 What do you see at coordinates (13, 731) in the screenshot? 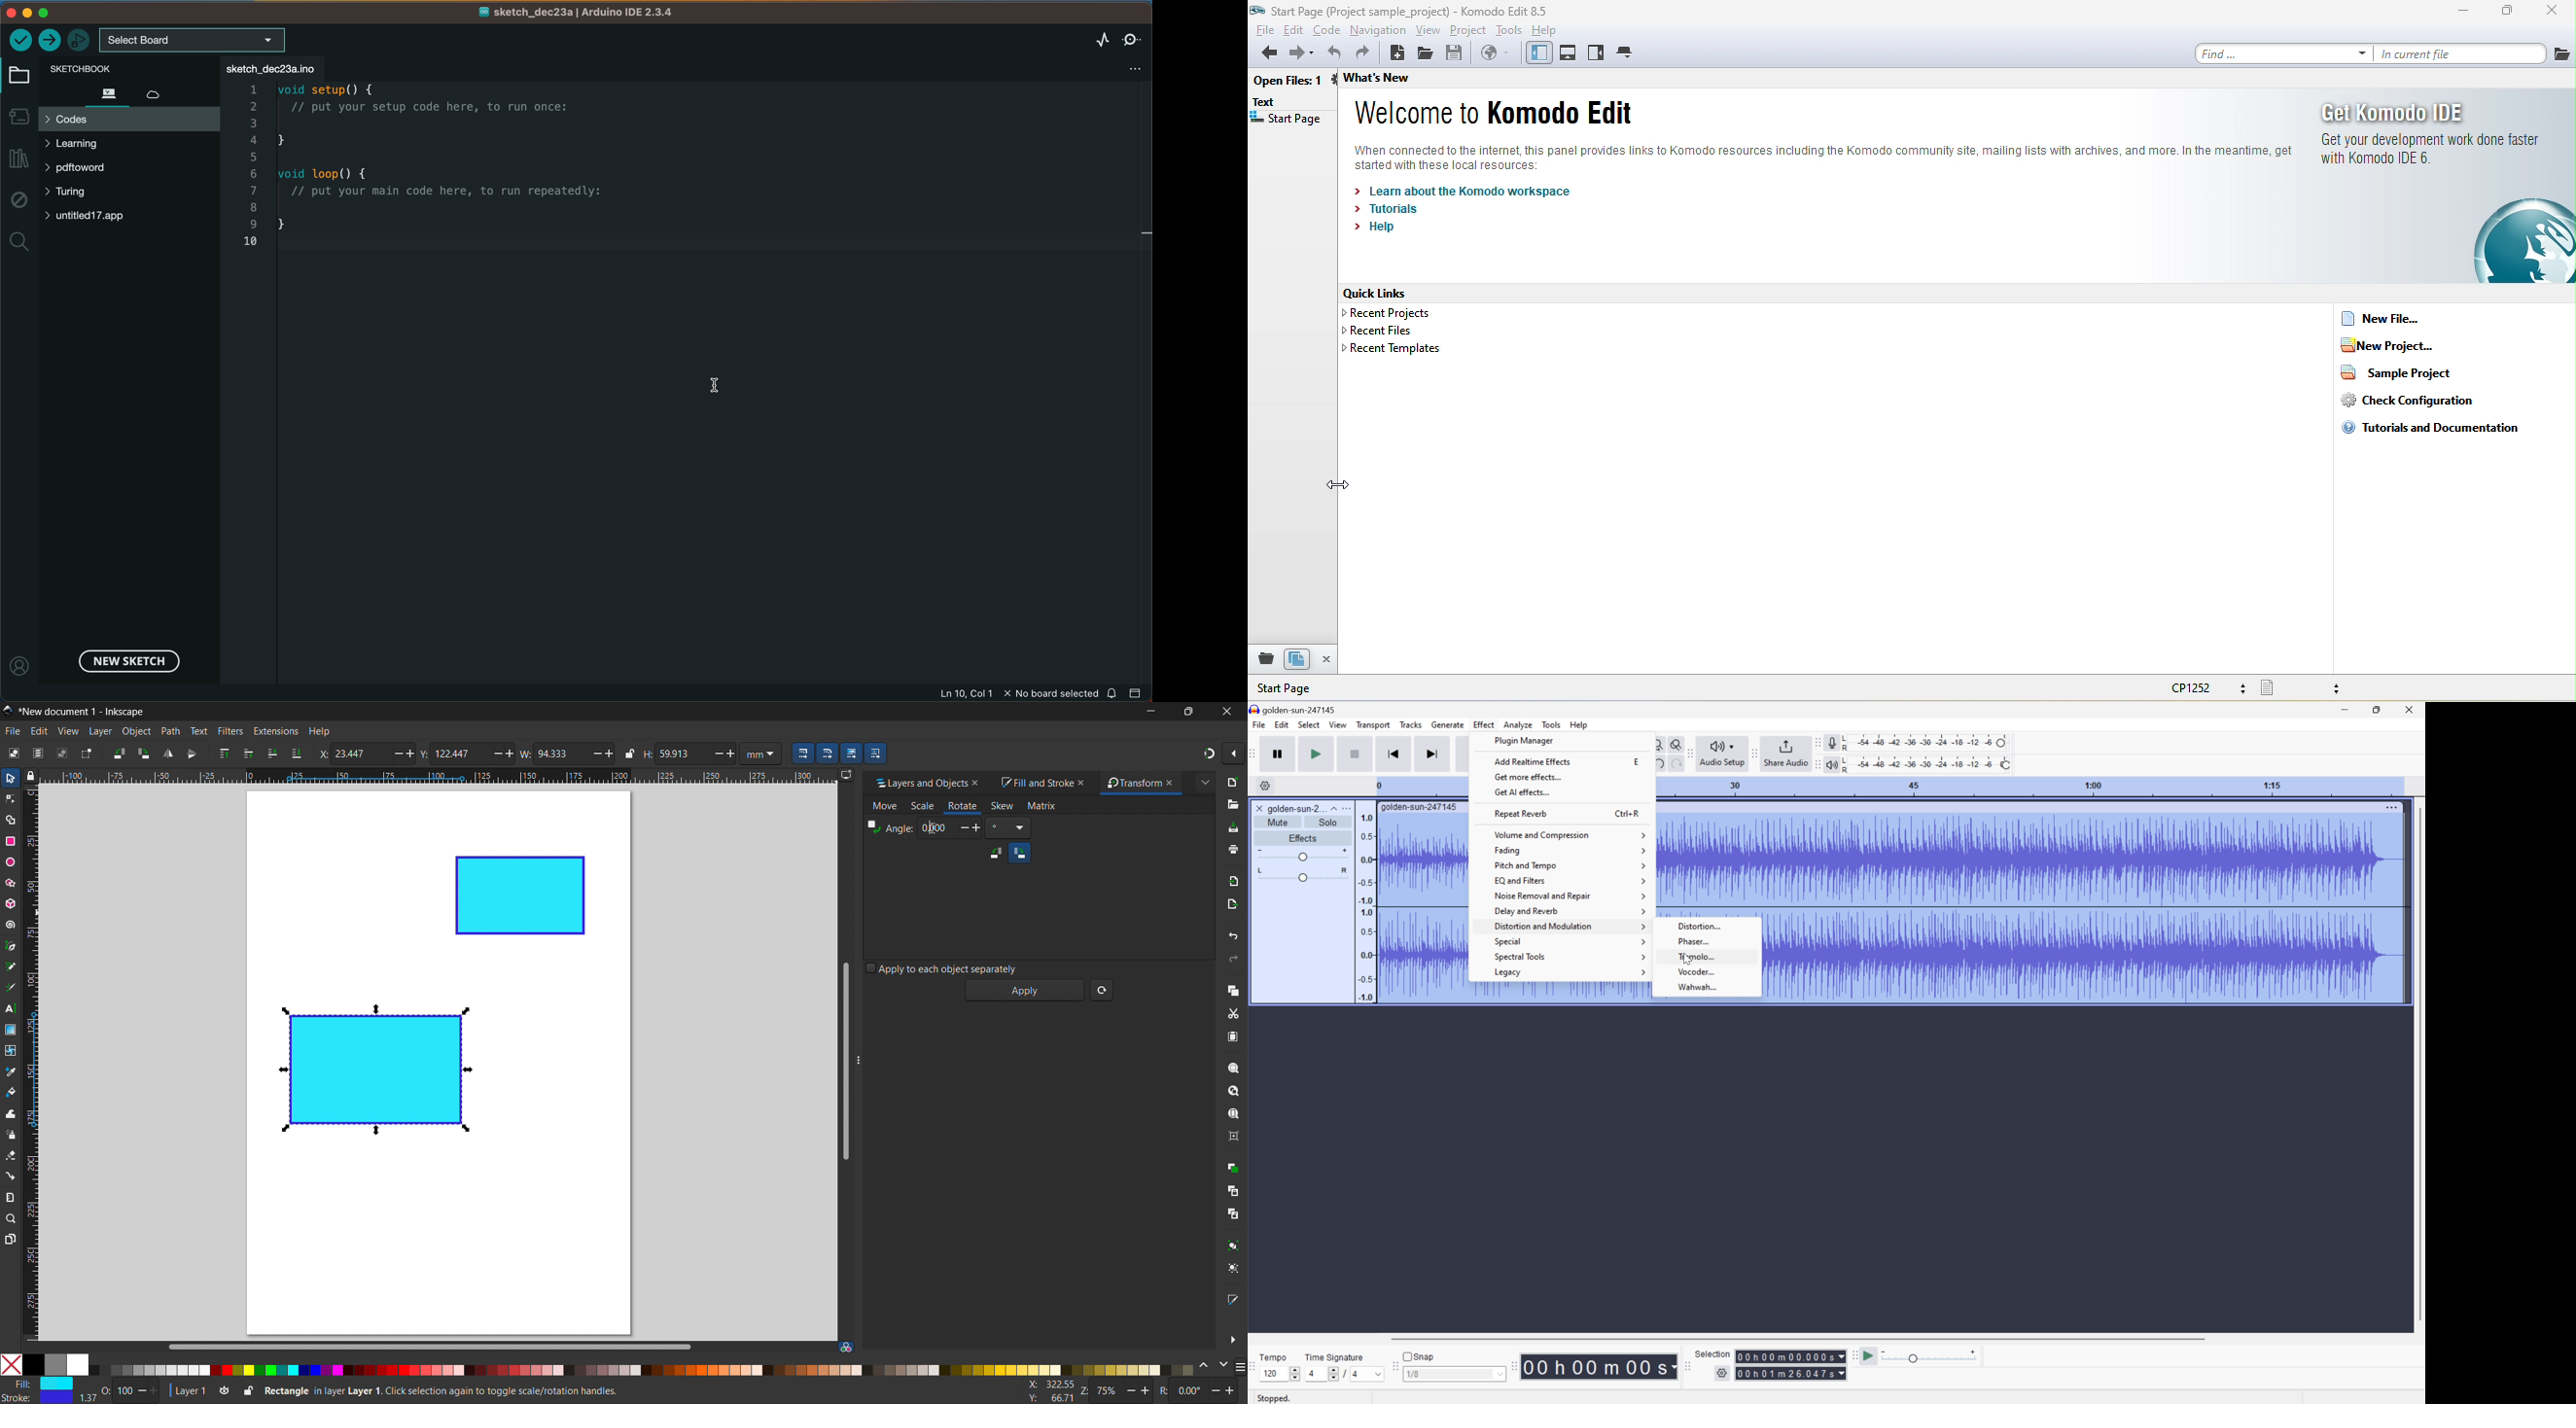
I see `file` at bounding box center [13, 731].